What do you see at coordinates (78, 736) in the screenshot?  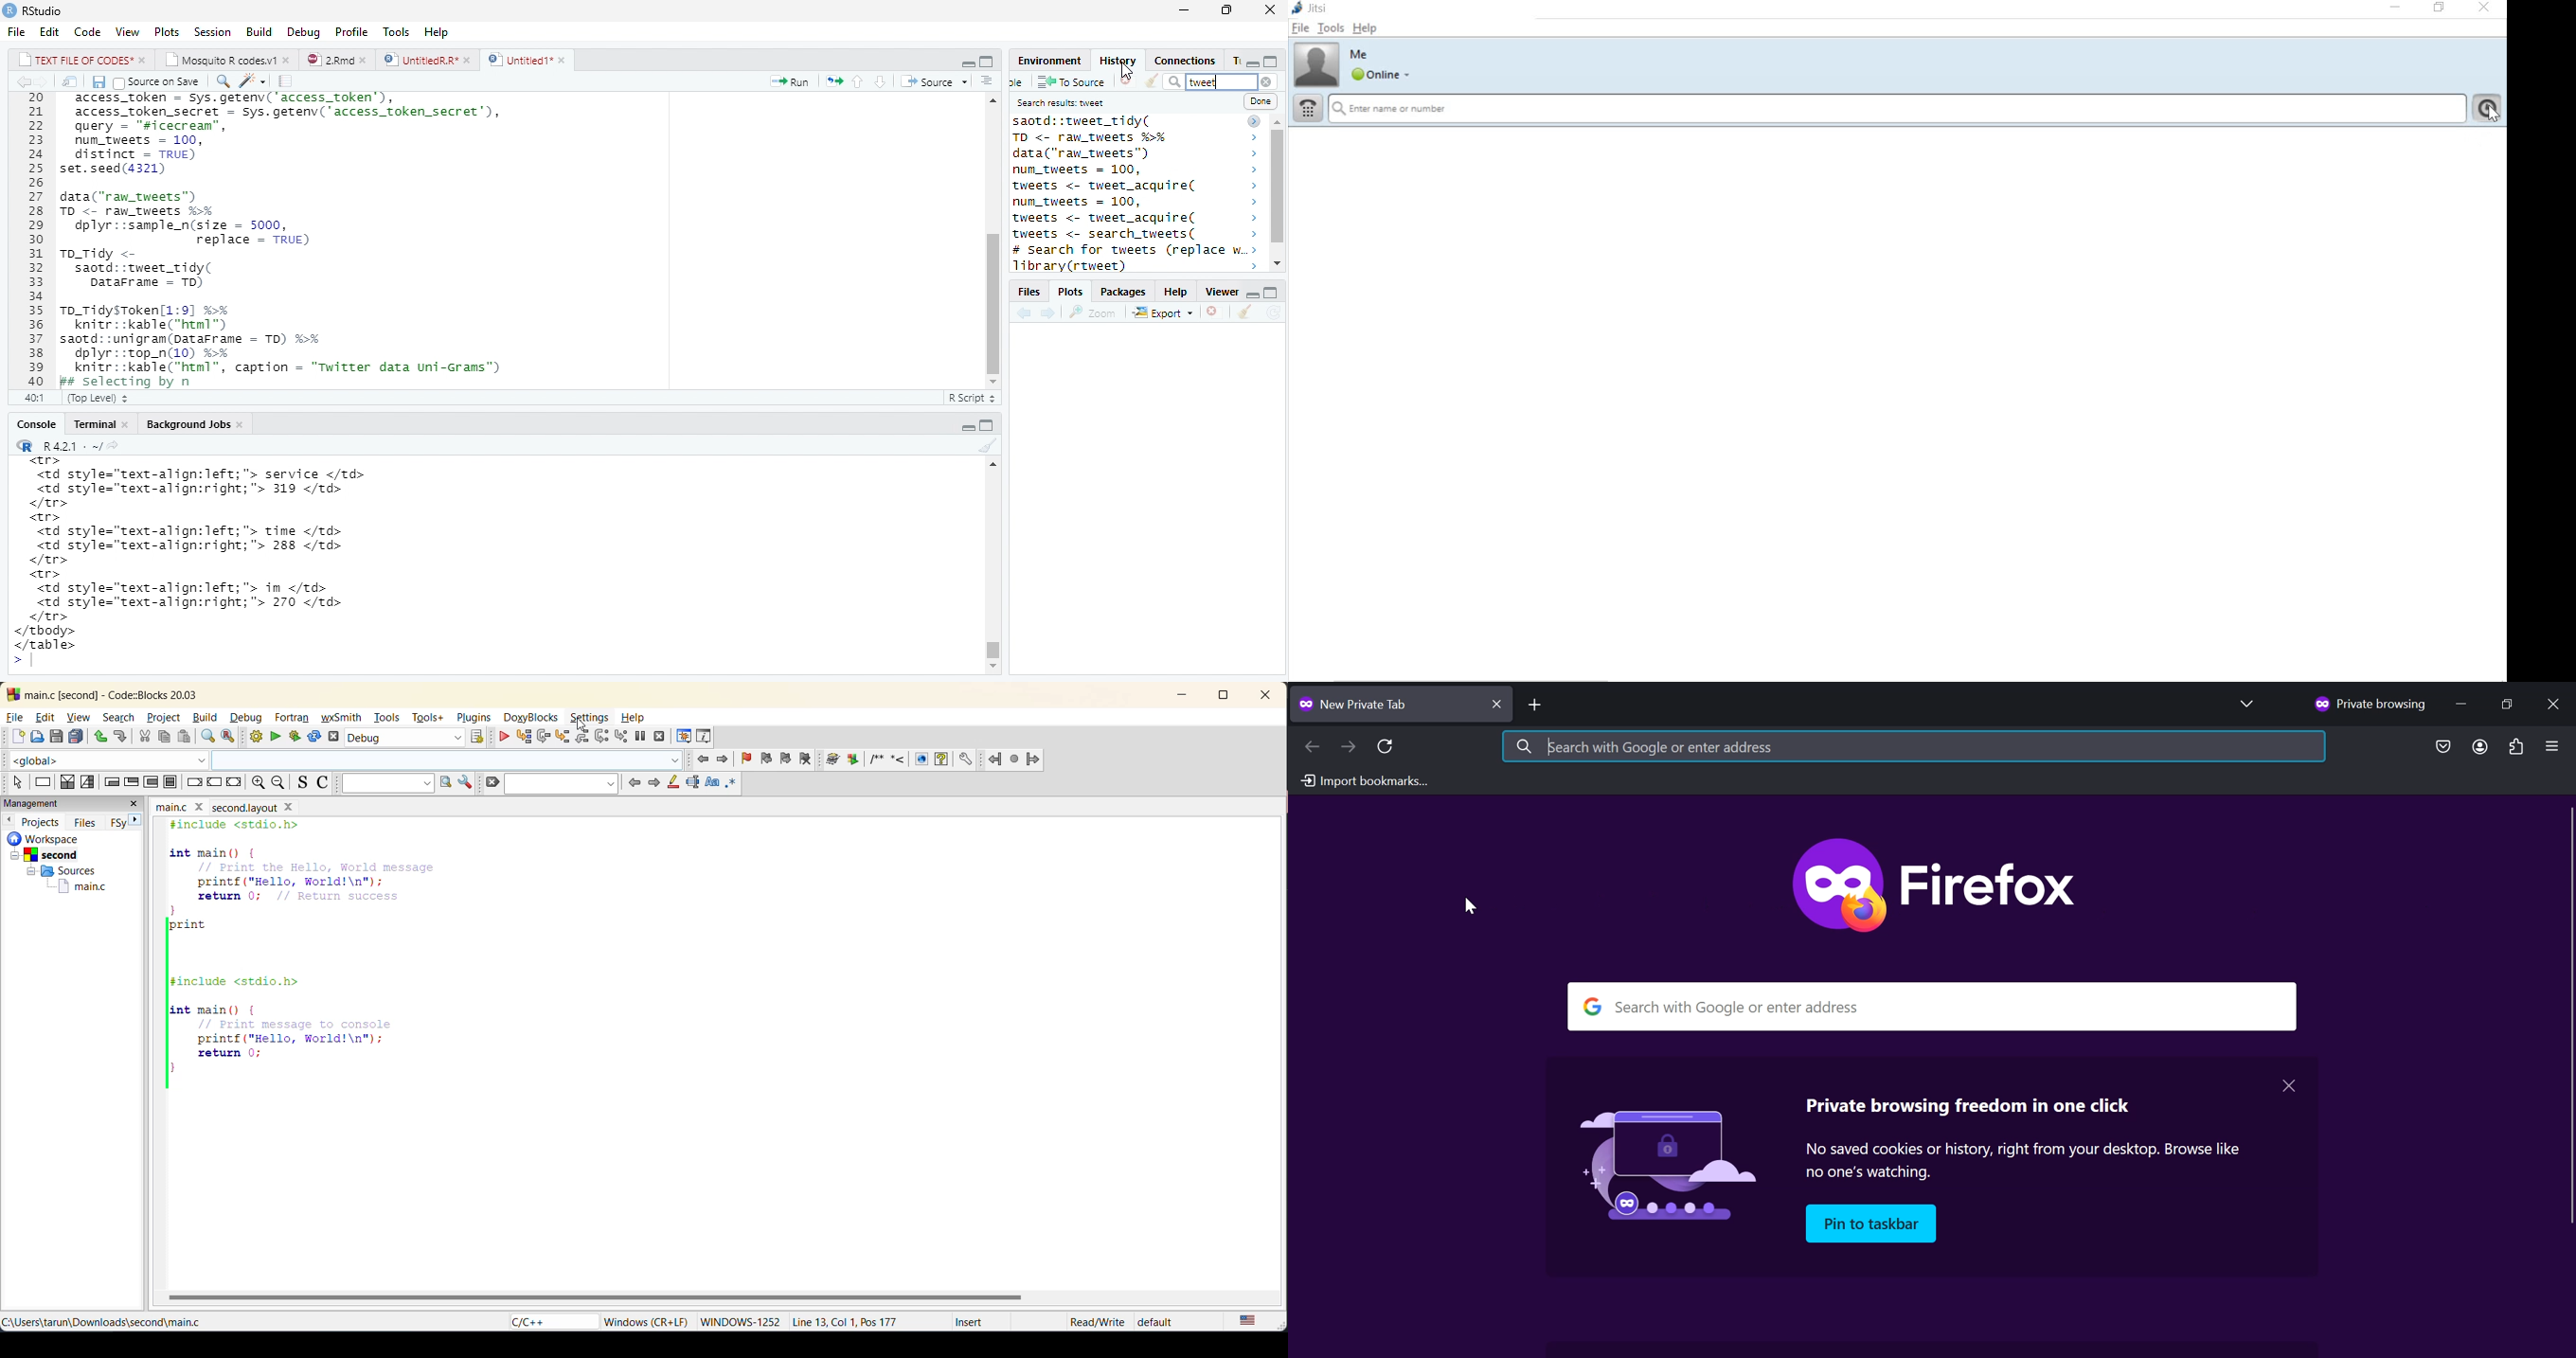 I see `save everything` at bounding box center [78, 736].